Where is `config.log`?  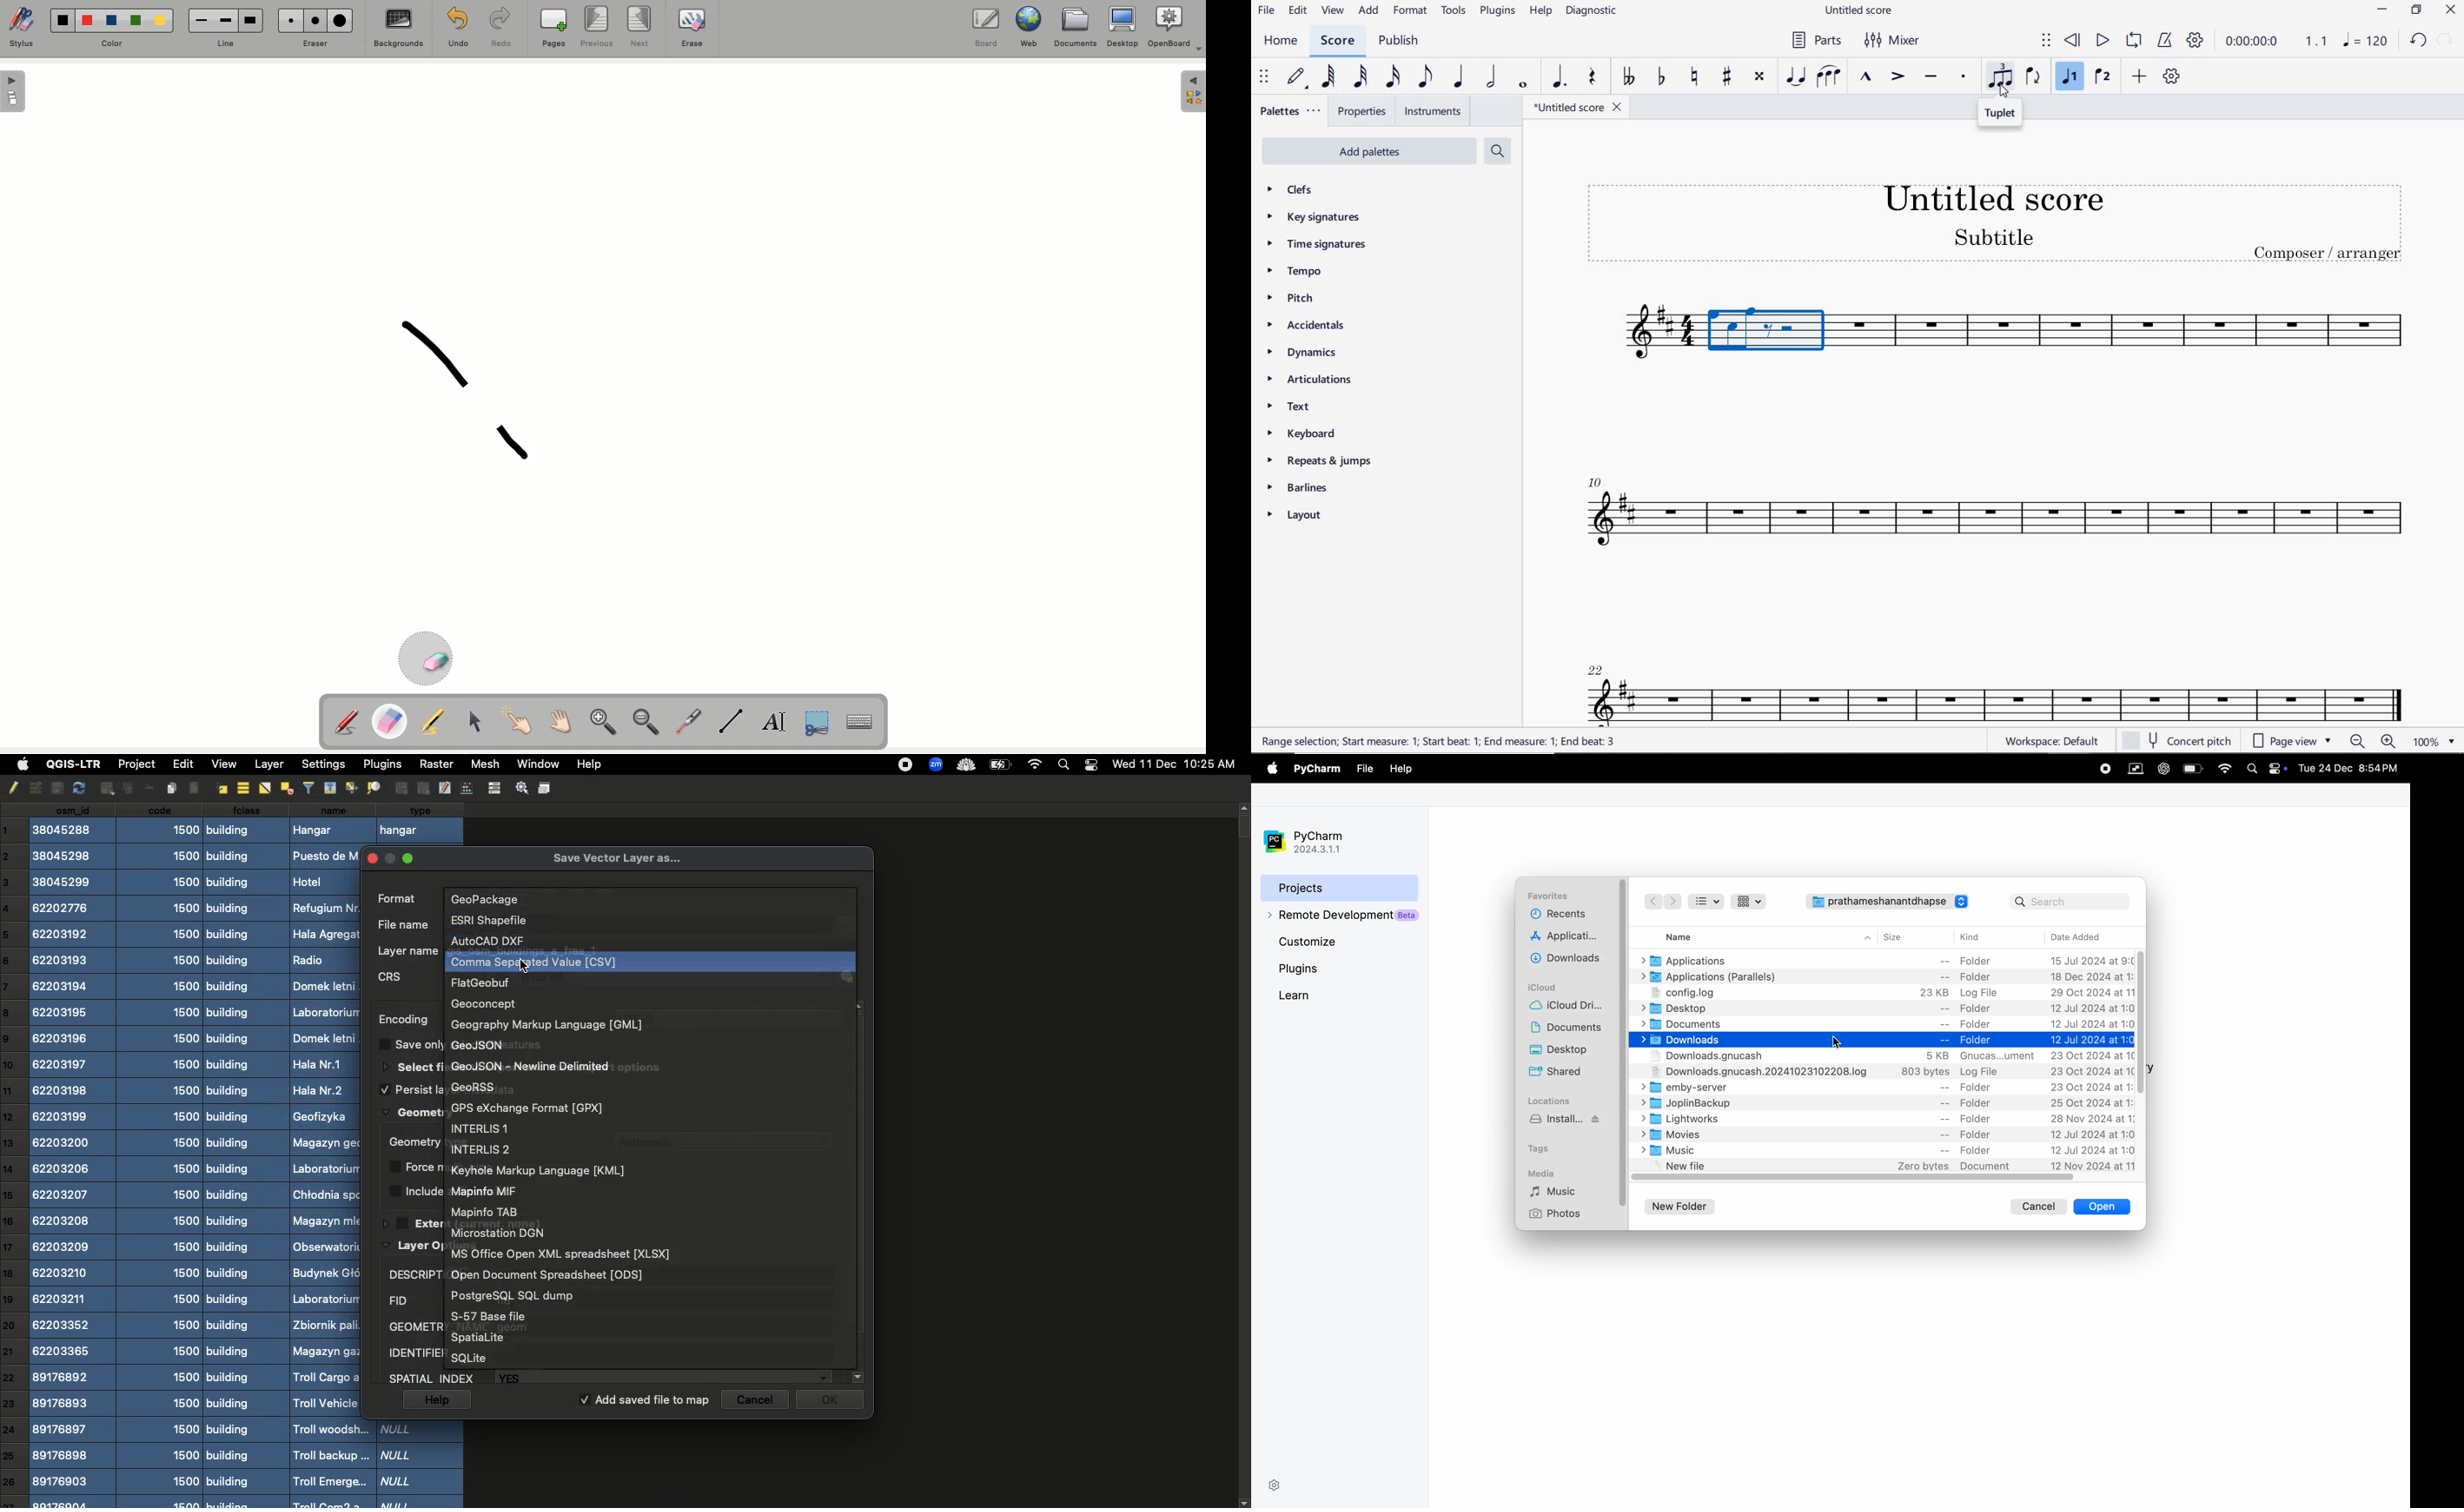
config.log is located at coordinates (1883, 993).